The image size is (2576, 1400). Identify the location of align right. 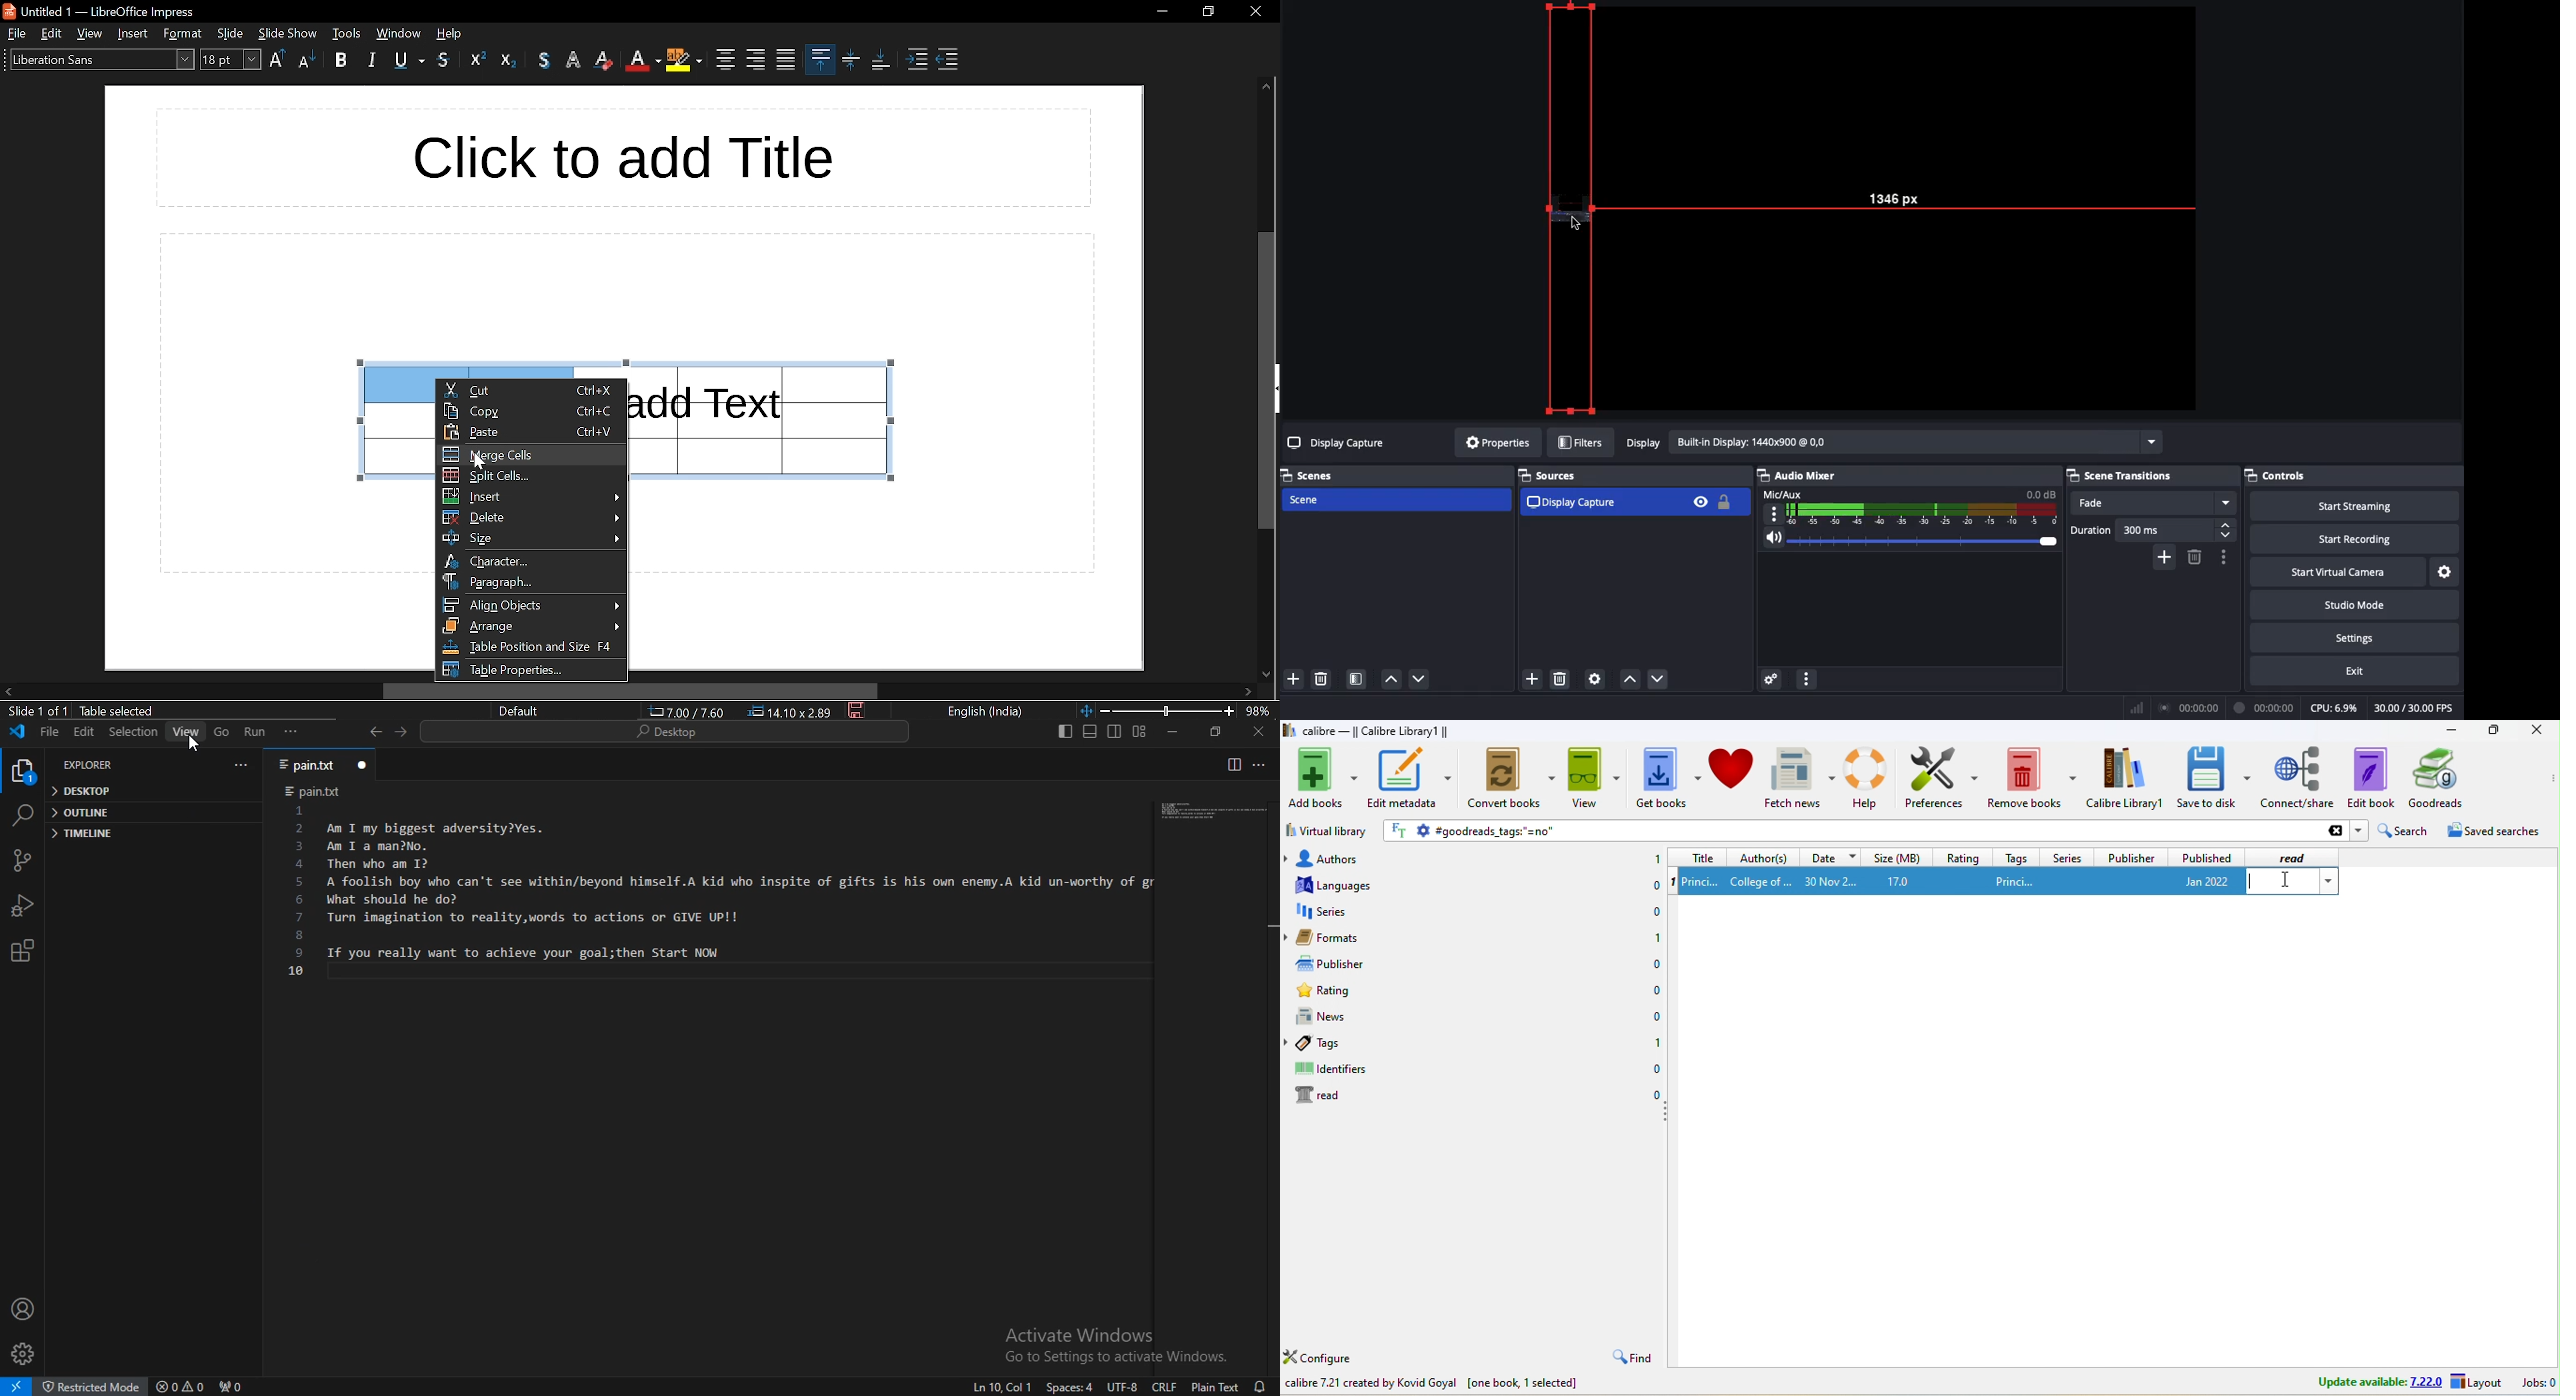
(756, 59).